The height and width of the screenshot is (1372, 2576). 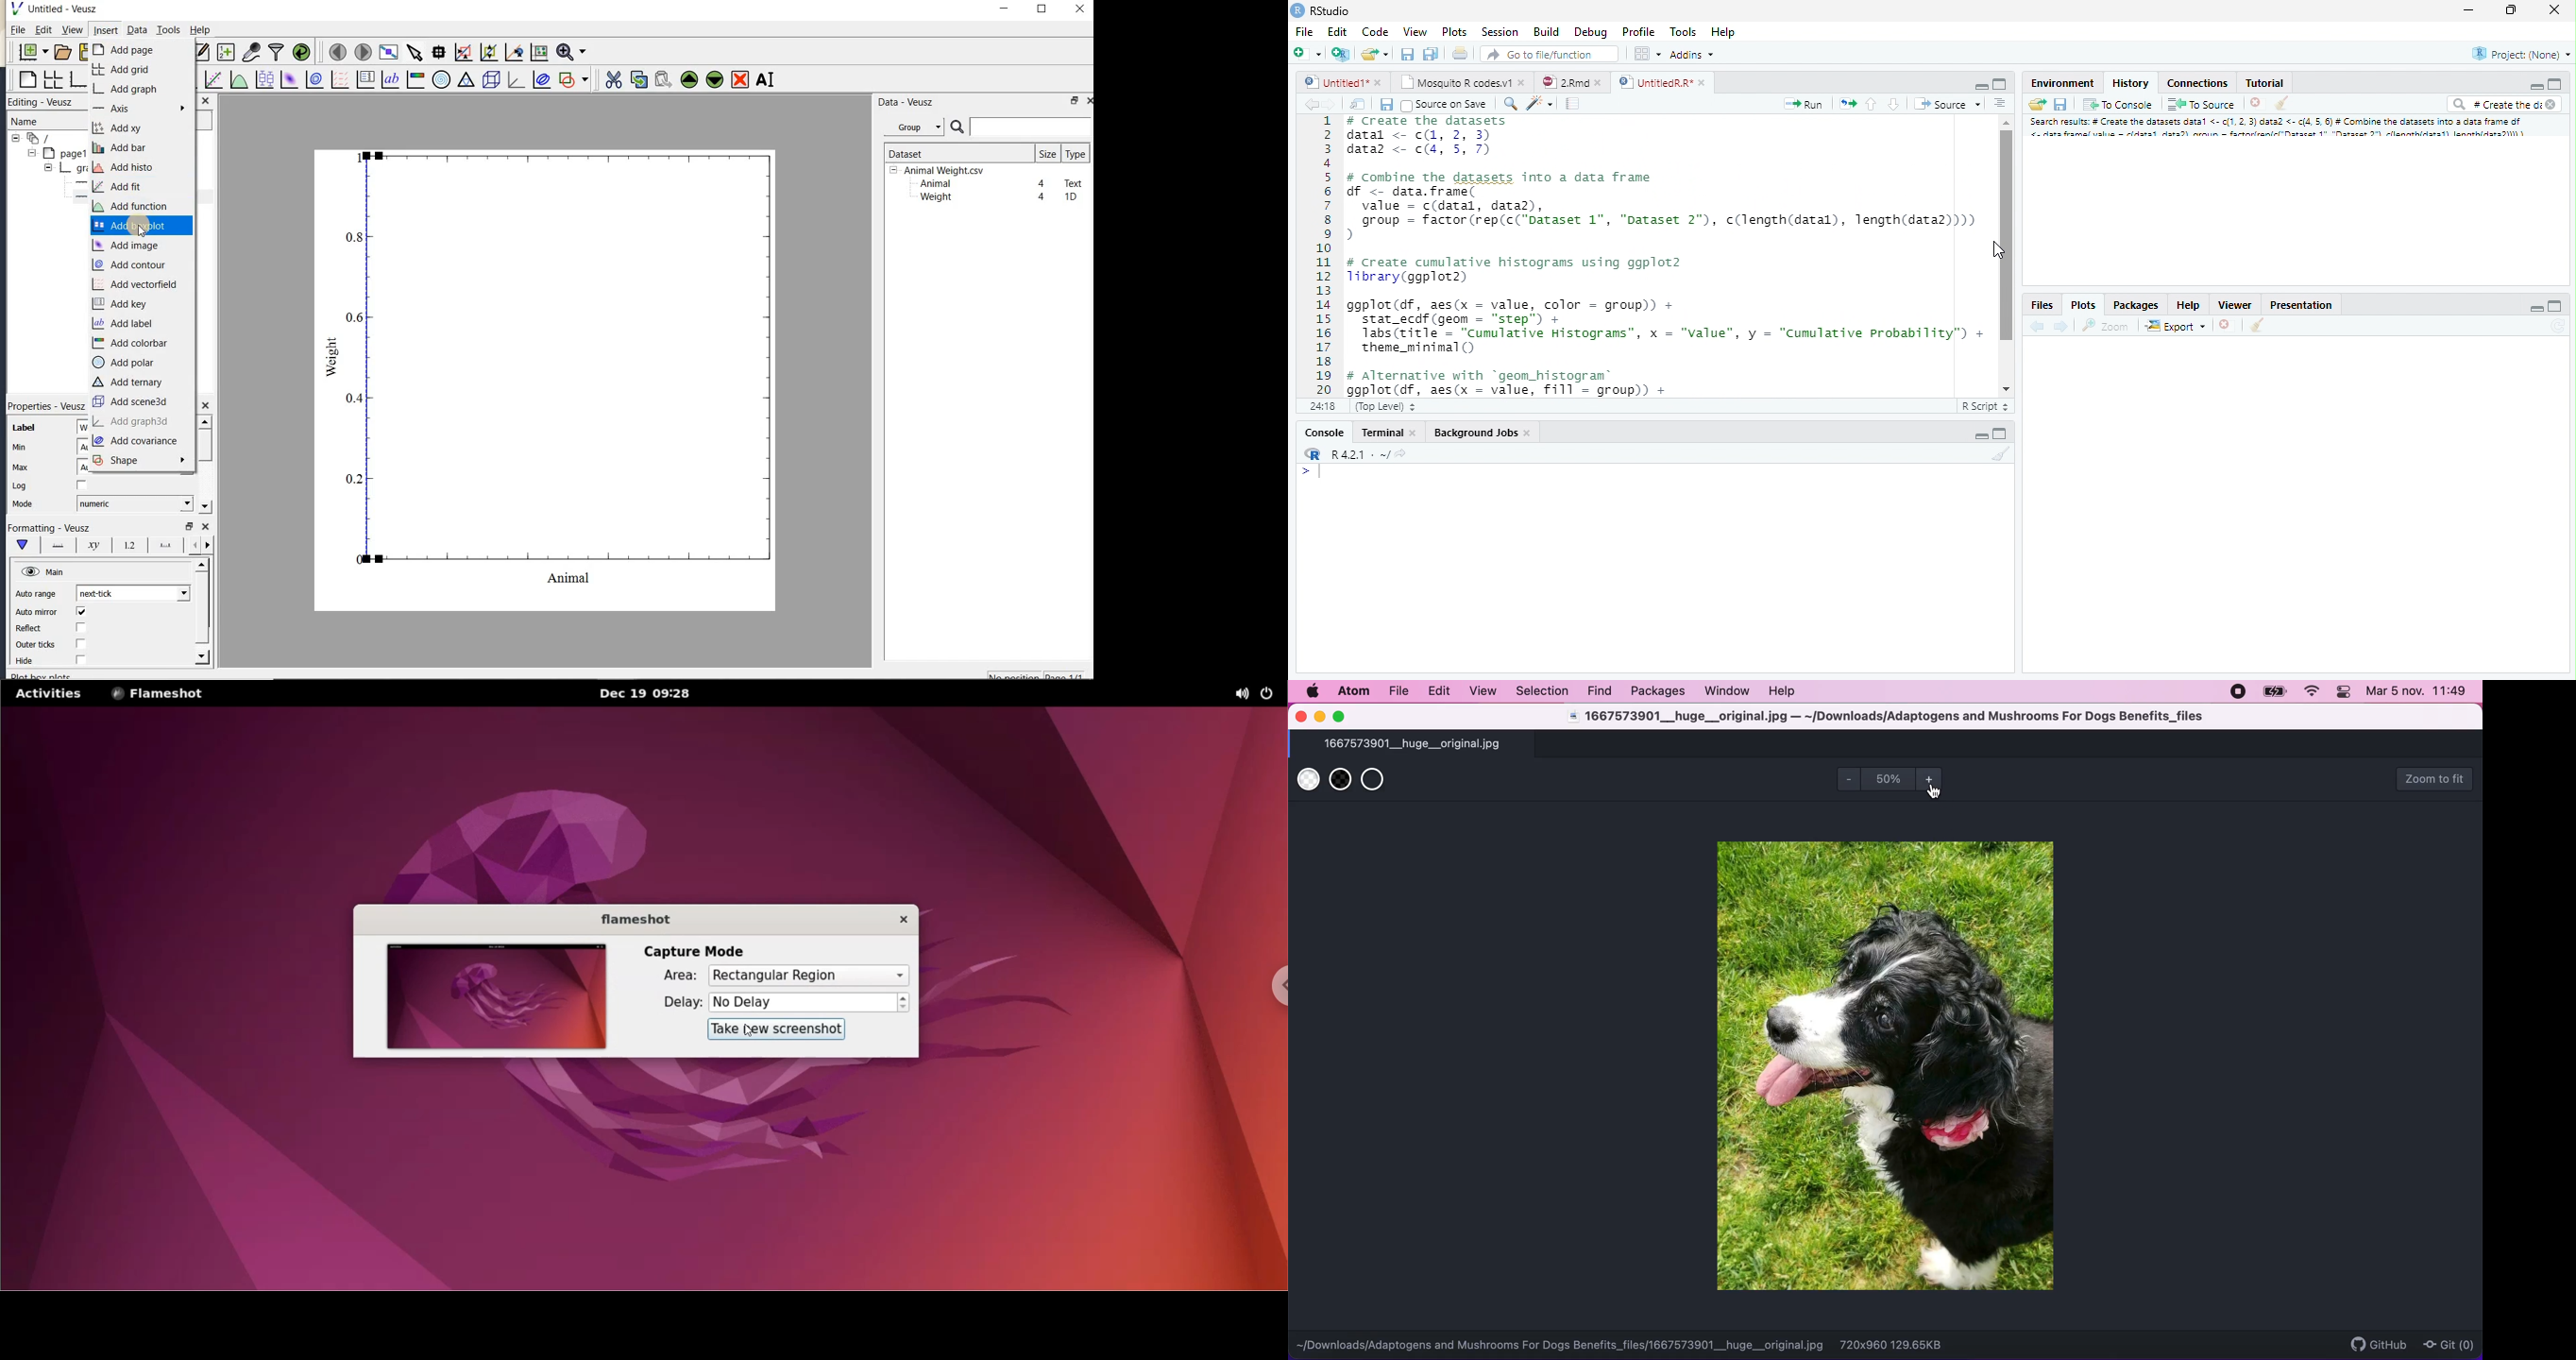 What do you see at coordinates (704, 951) in the screenshot?
I see `capture mode label` at bounding box center [704, 951].